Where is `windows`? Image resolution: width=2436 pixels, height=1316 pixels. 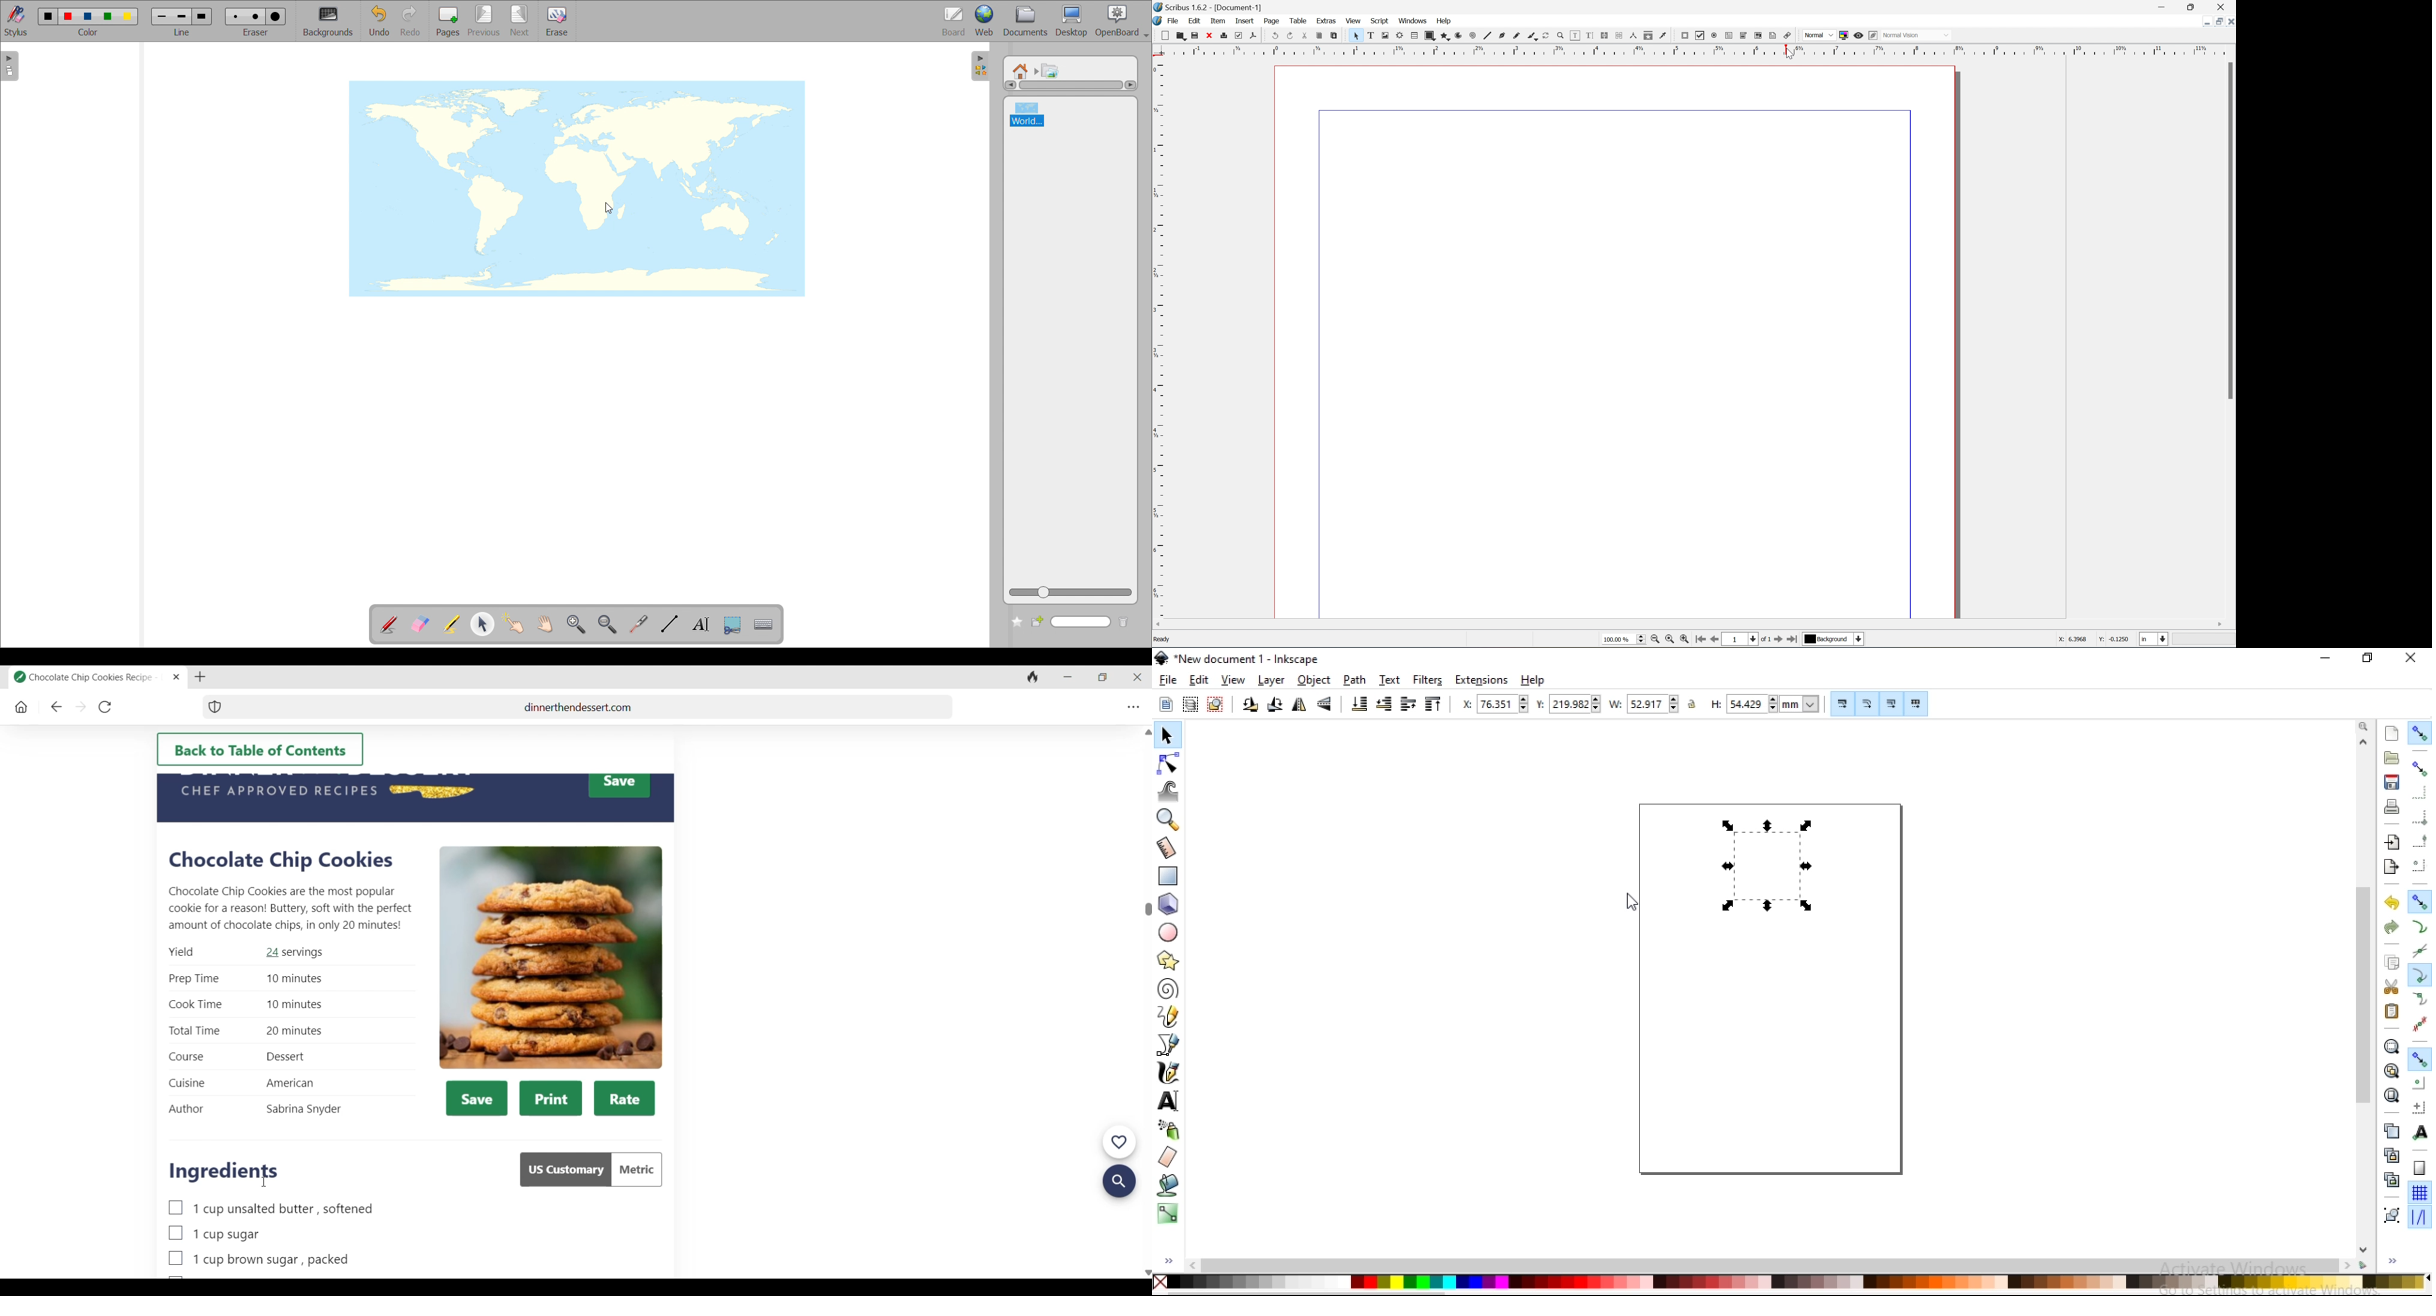
windows is located at coordinates (1413, 20).